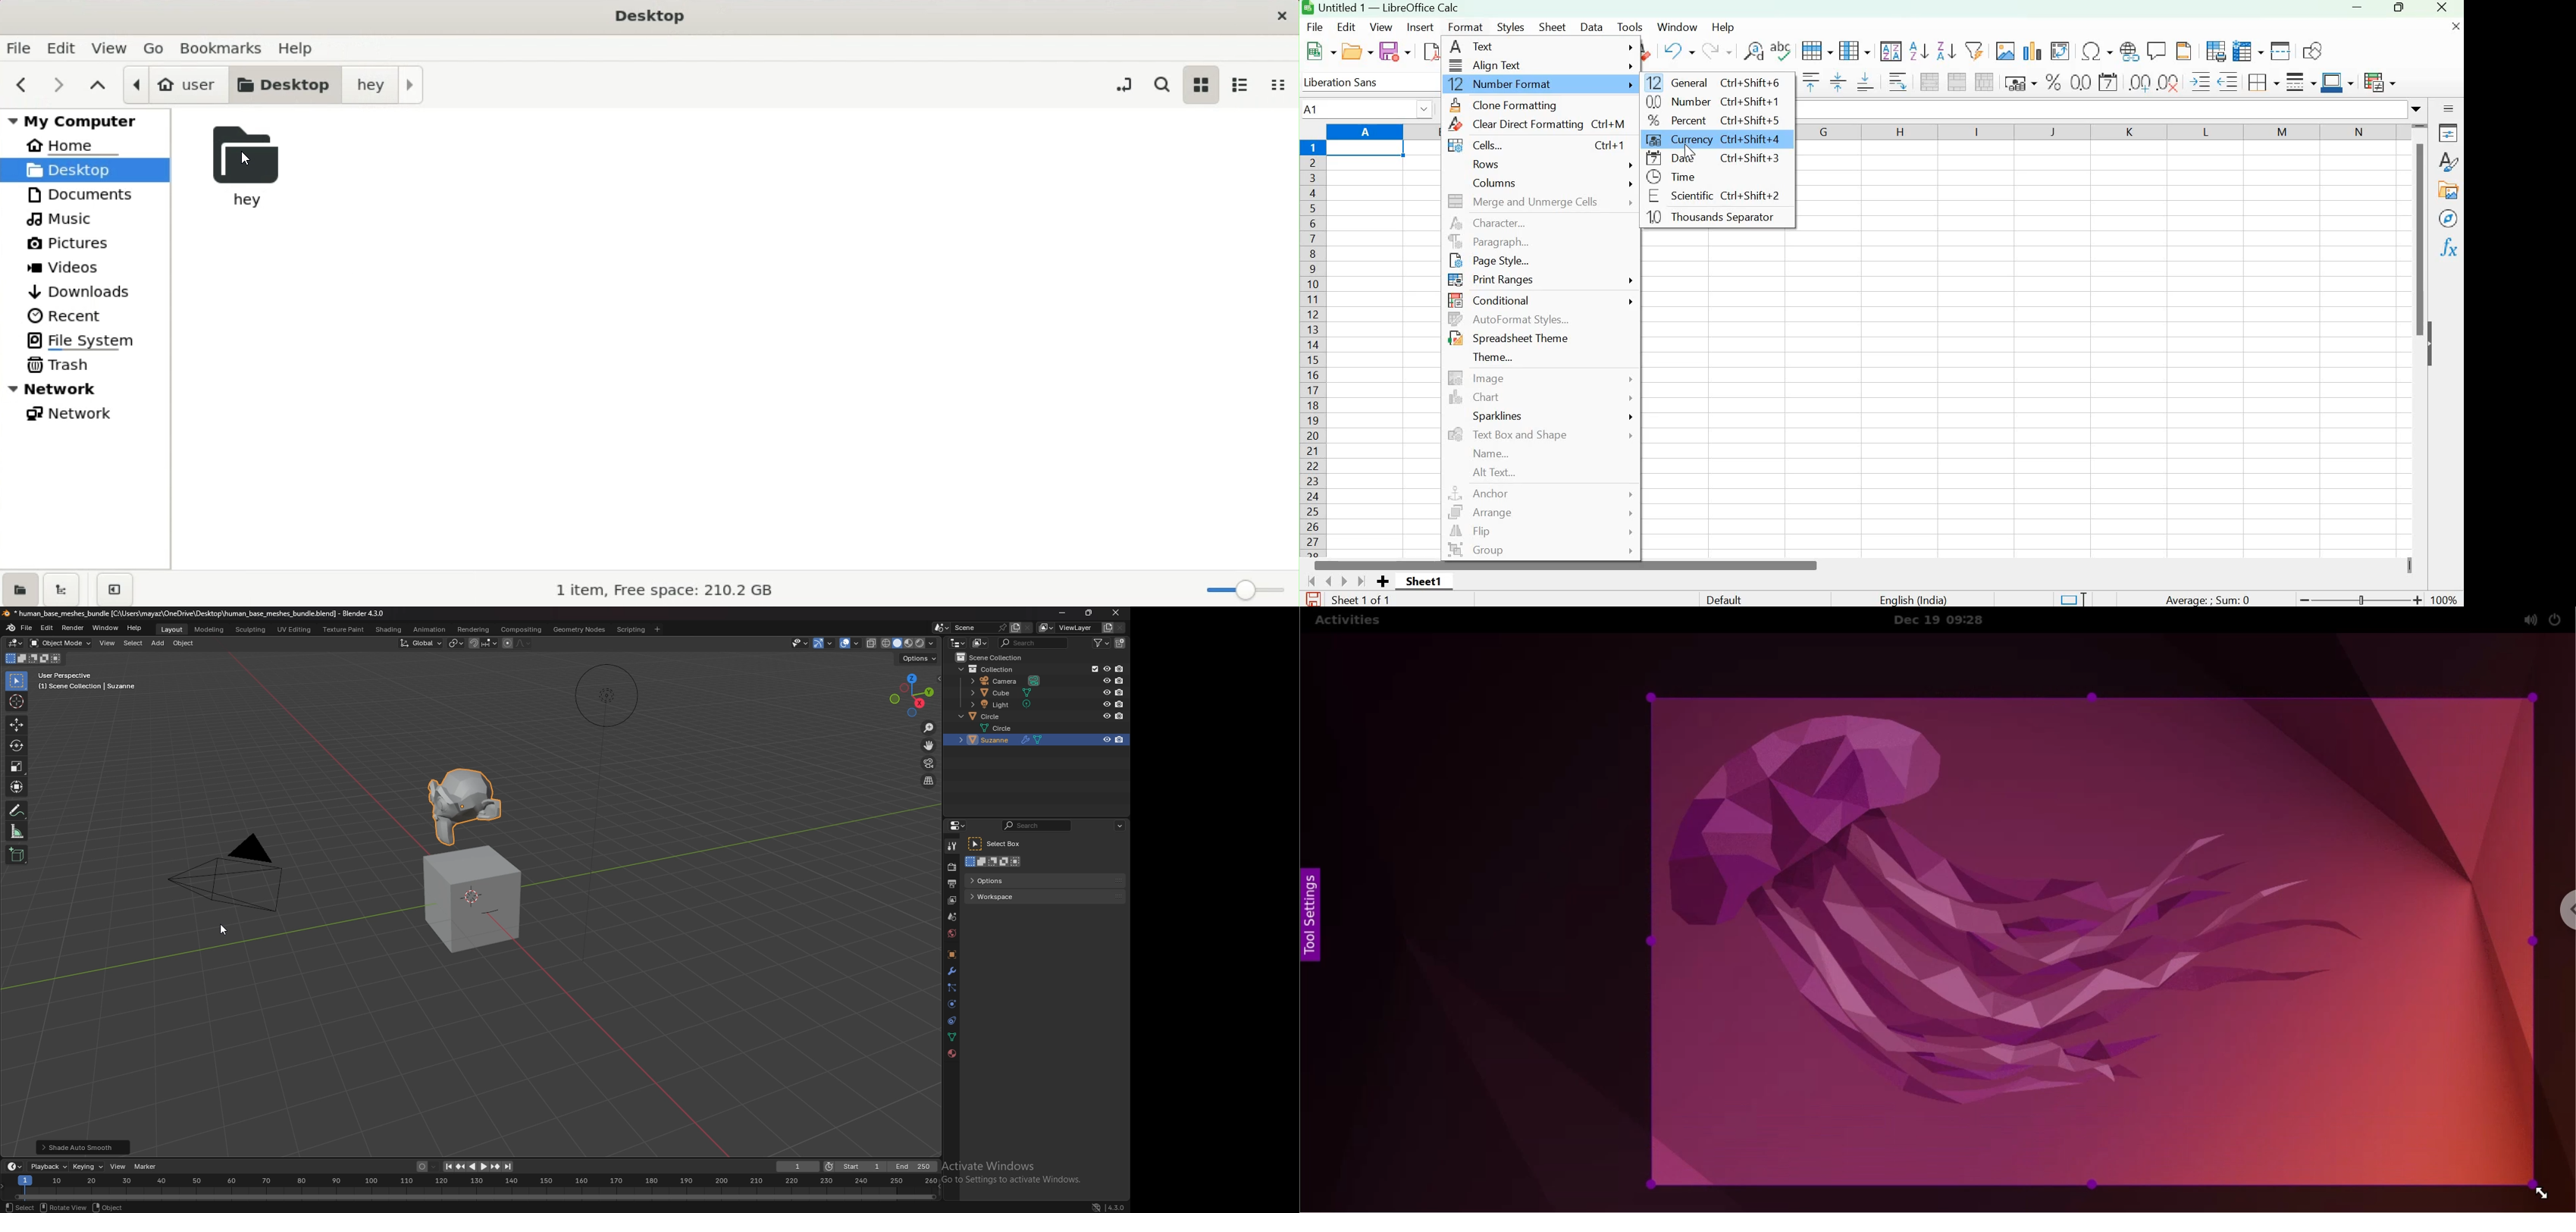 Image resolution: width=2576 pixels, height=1232 pixels. I want to click on Styles, so click(2449, 161).